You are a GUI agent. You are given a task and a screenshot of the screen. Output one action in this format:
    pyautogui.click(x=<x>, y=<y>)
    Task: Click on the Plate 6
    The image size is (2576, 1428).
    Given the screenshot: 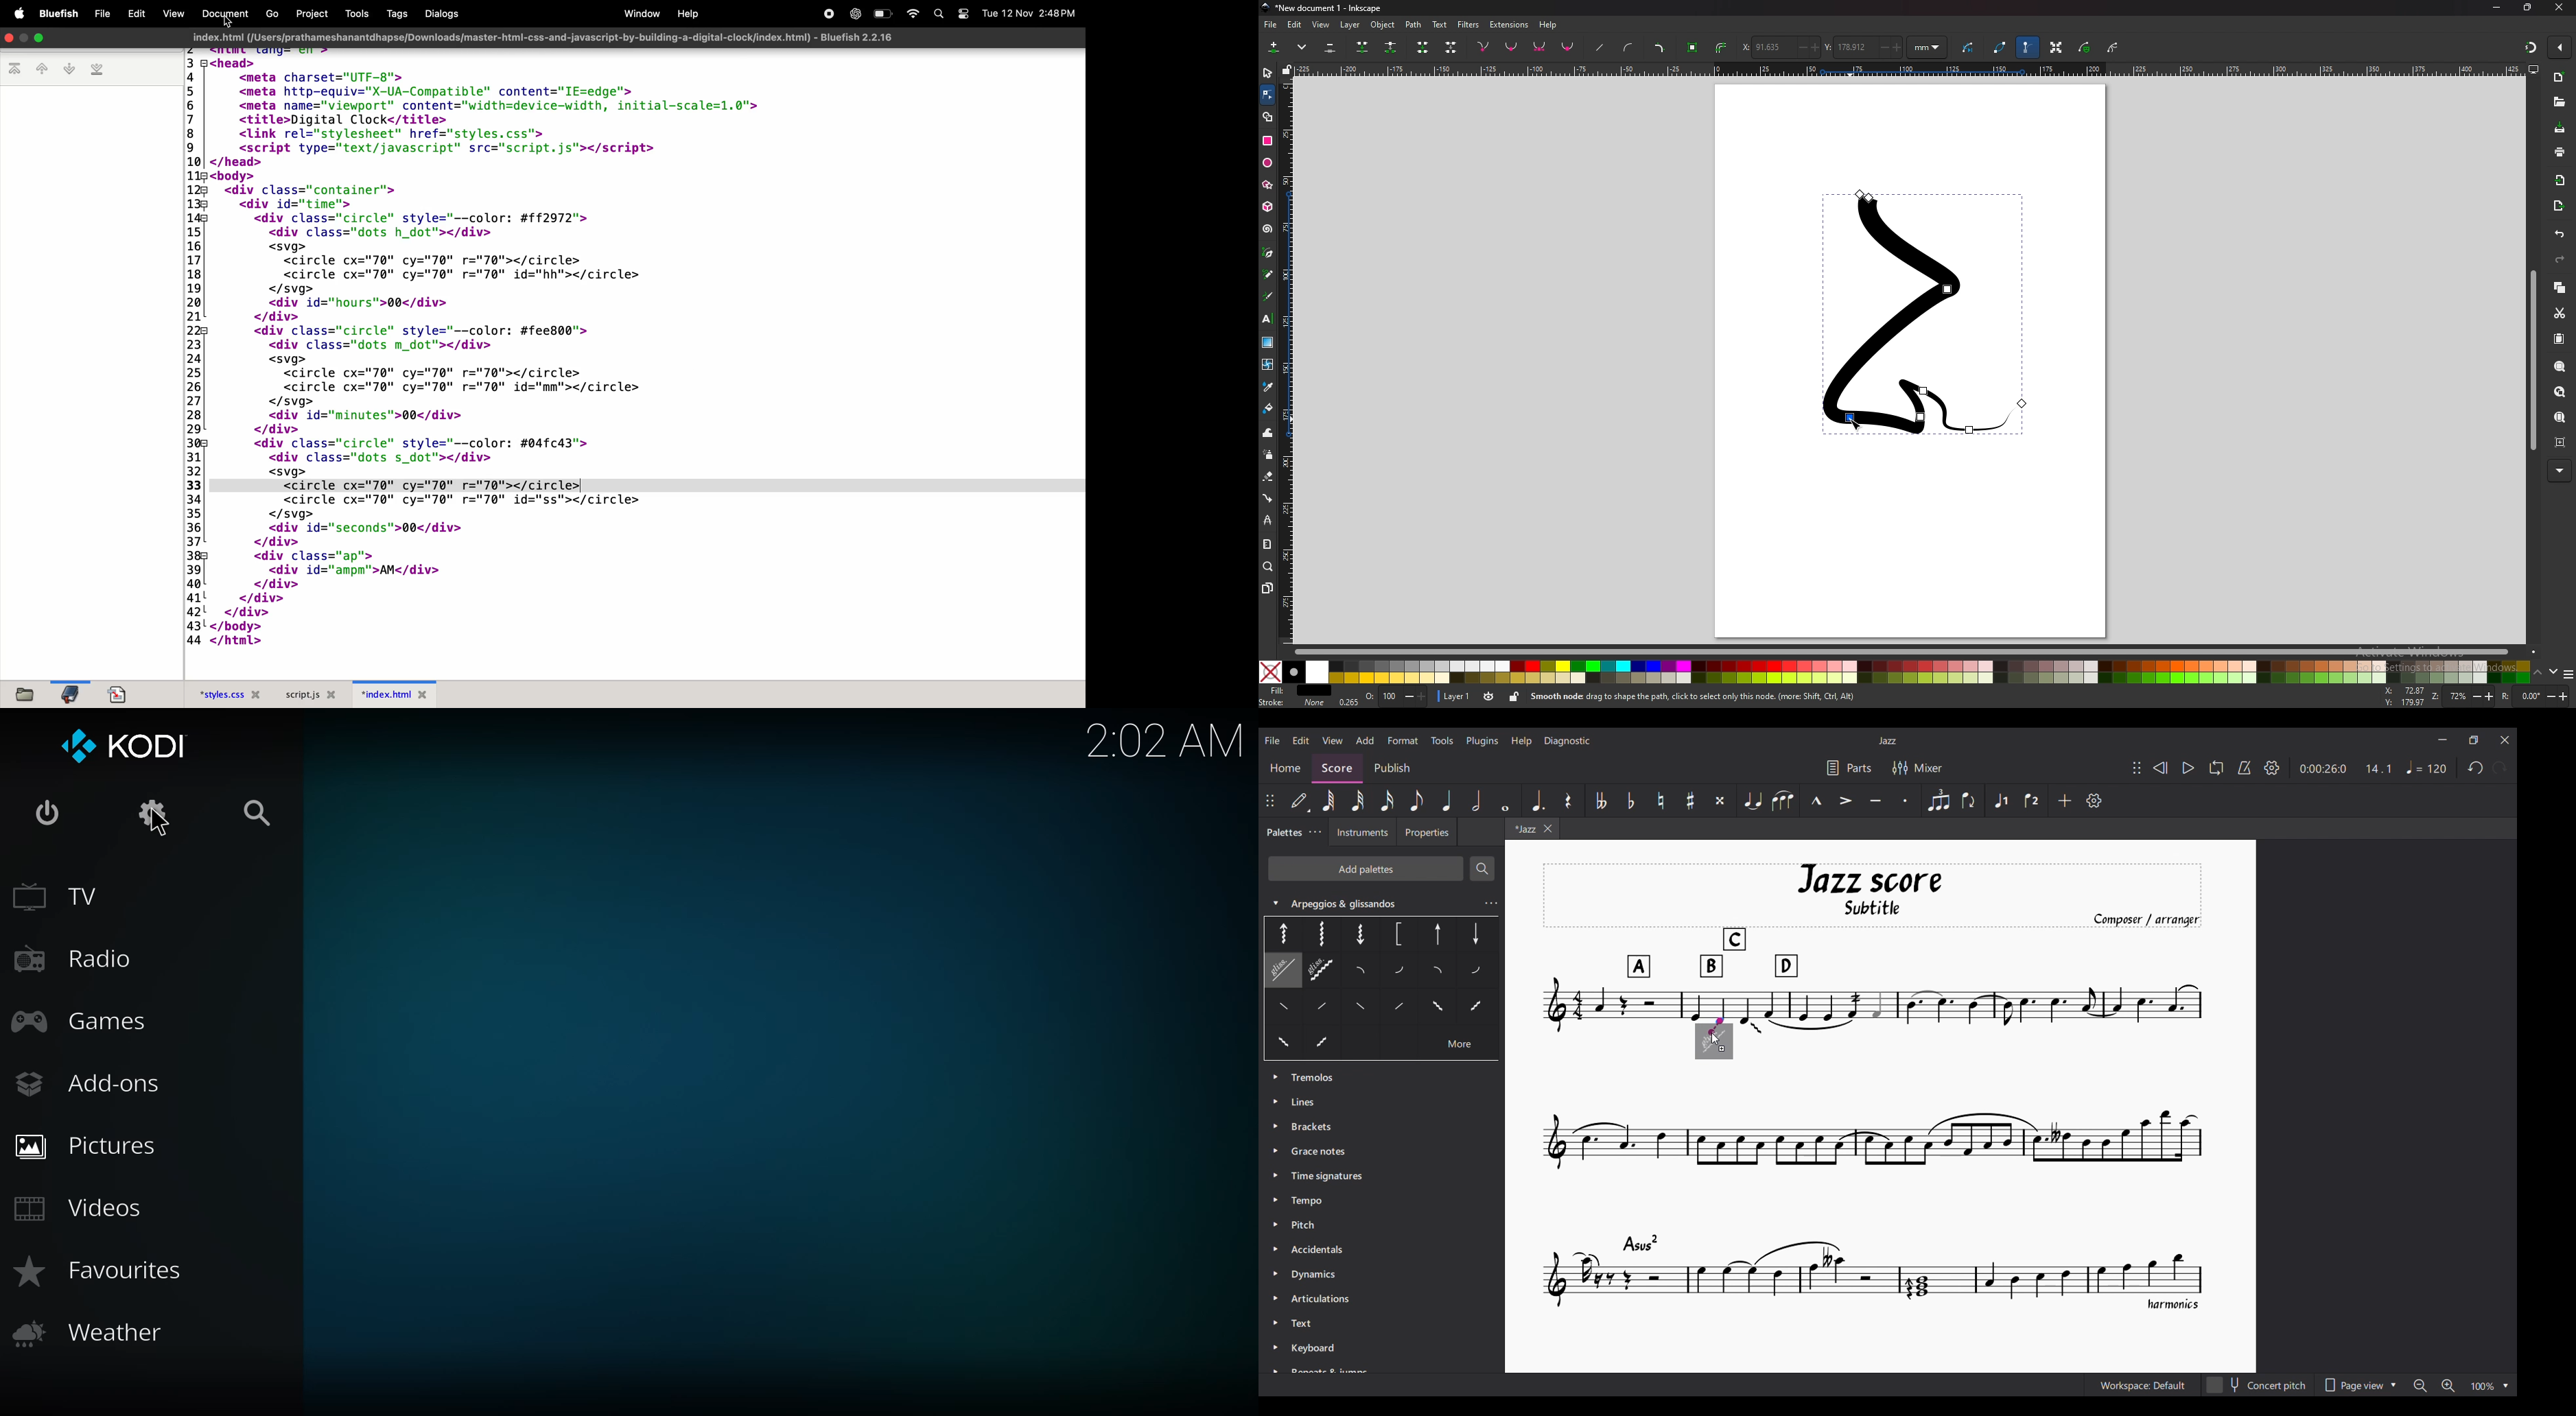 What is the action you would take?
    pyautogui.click(x=1475, y=933)
    